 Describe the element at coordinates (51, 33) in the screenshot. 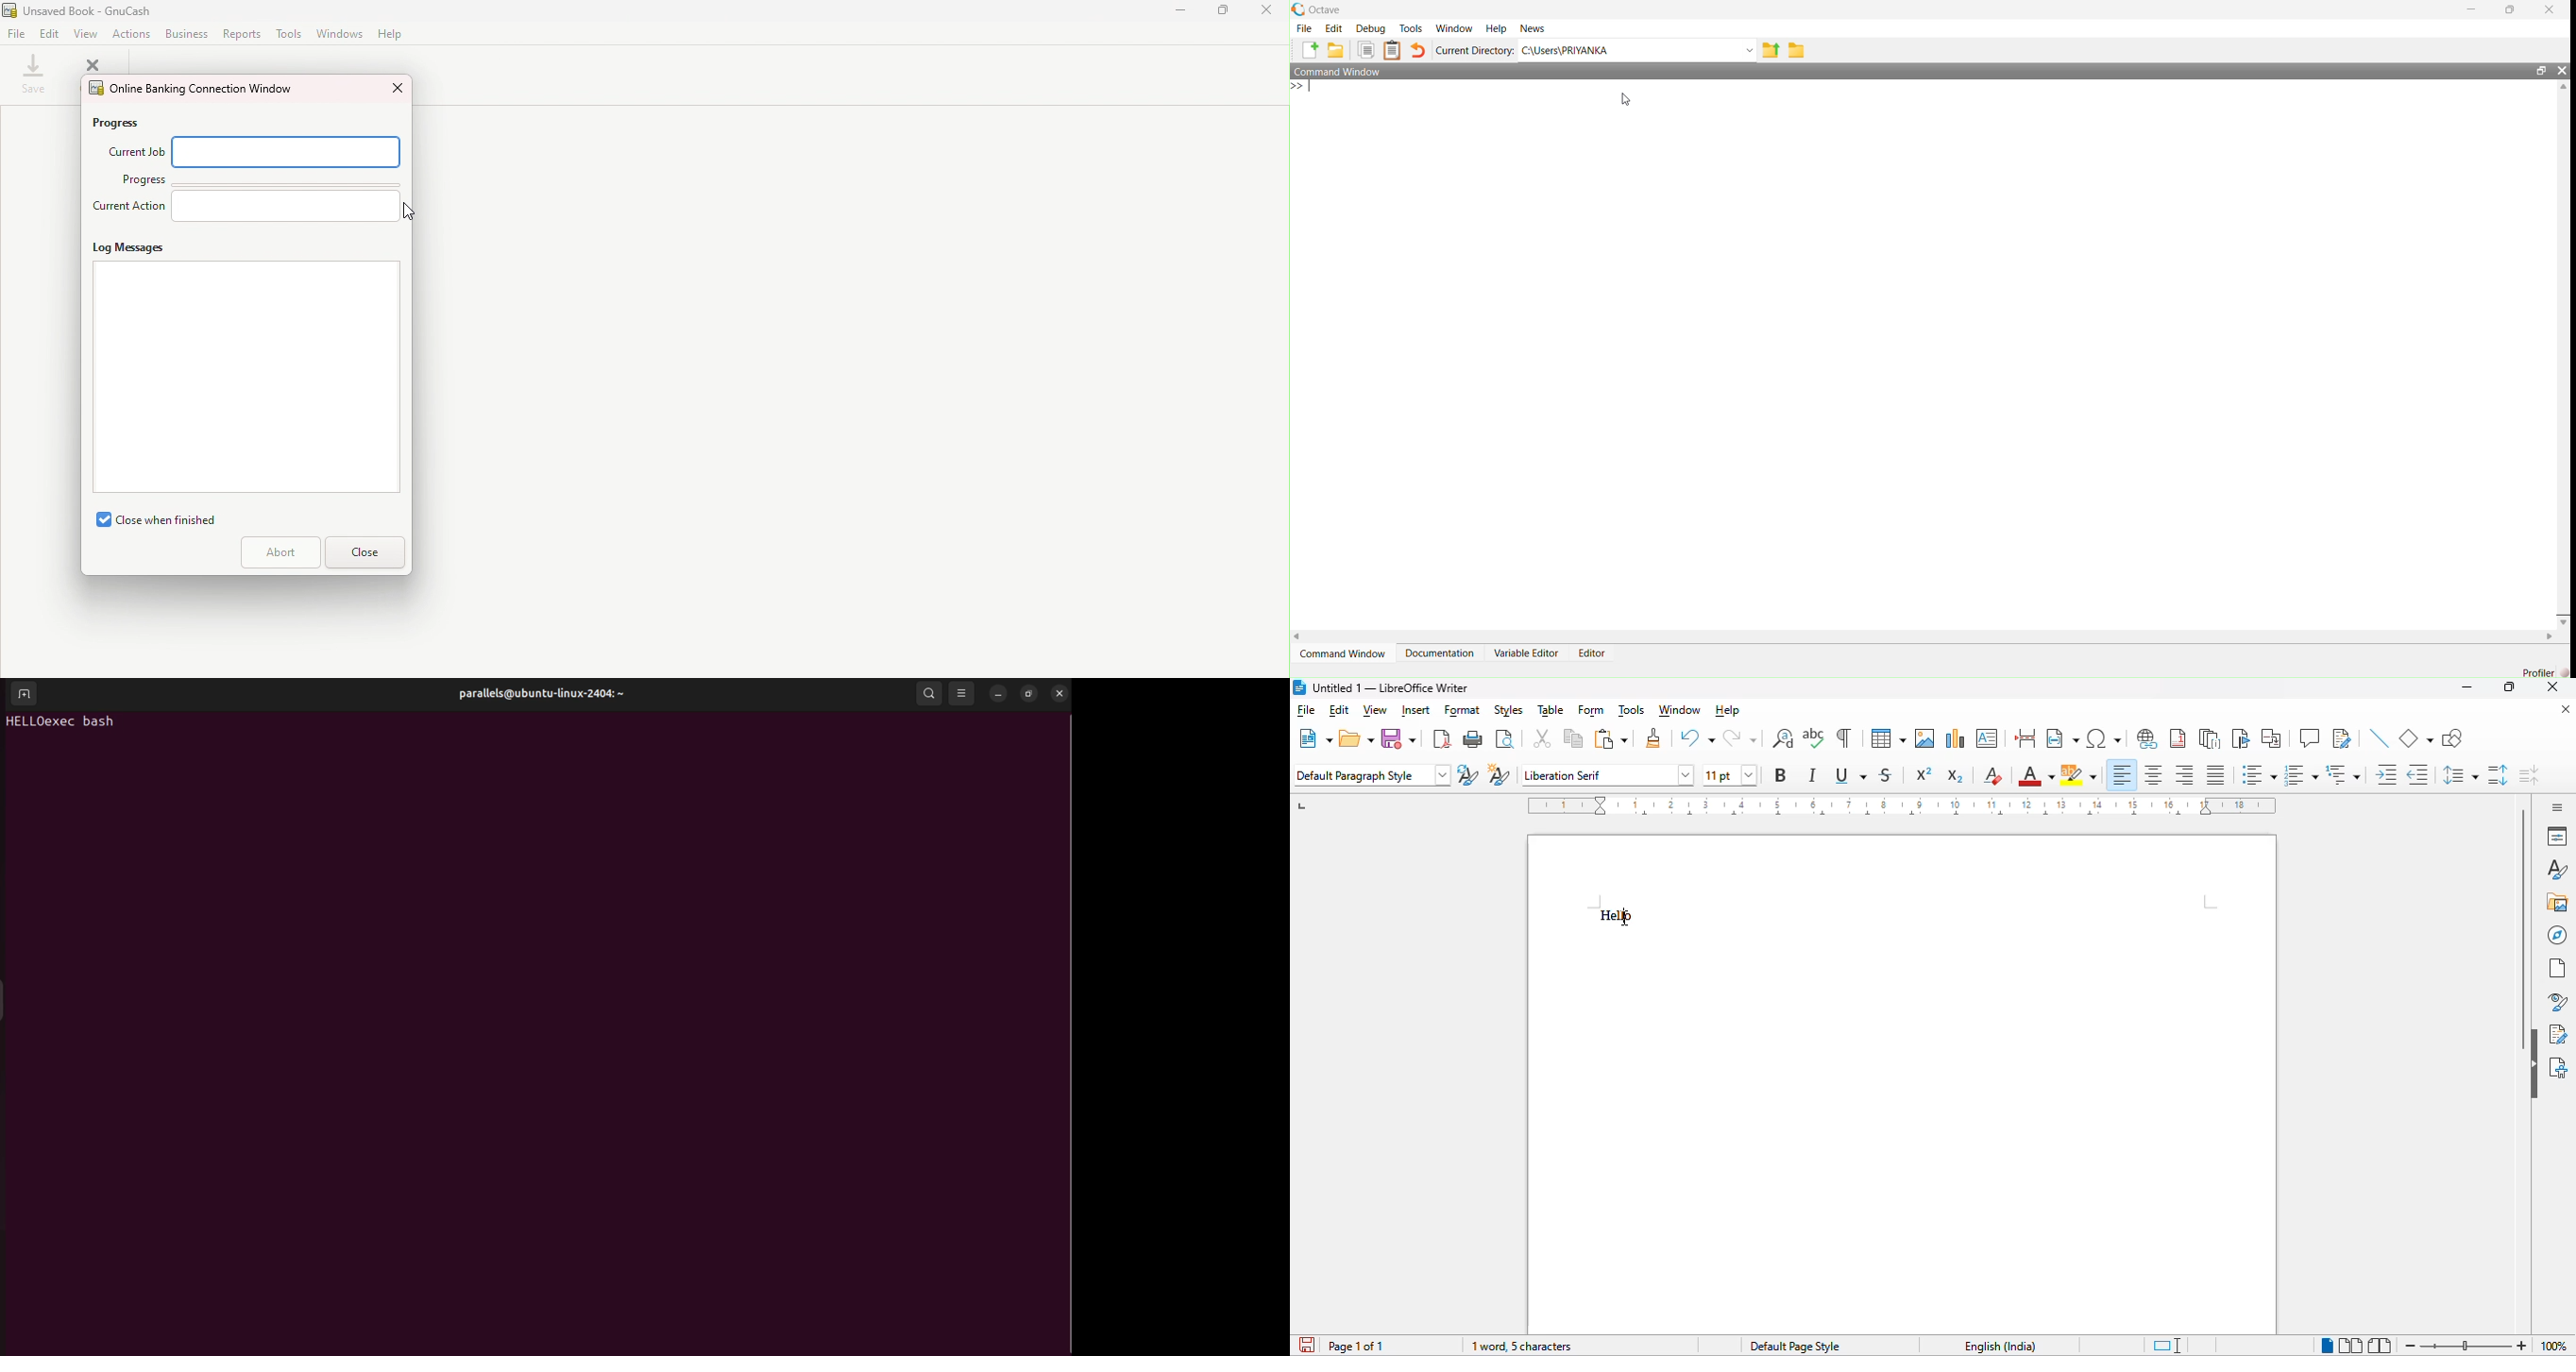

I see `Edit` at that location.